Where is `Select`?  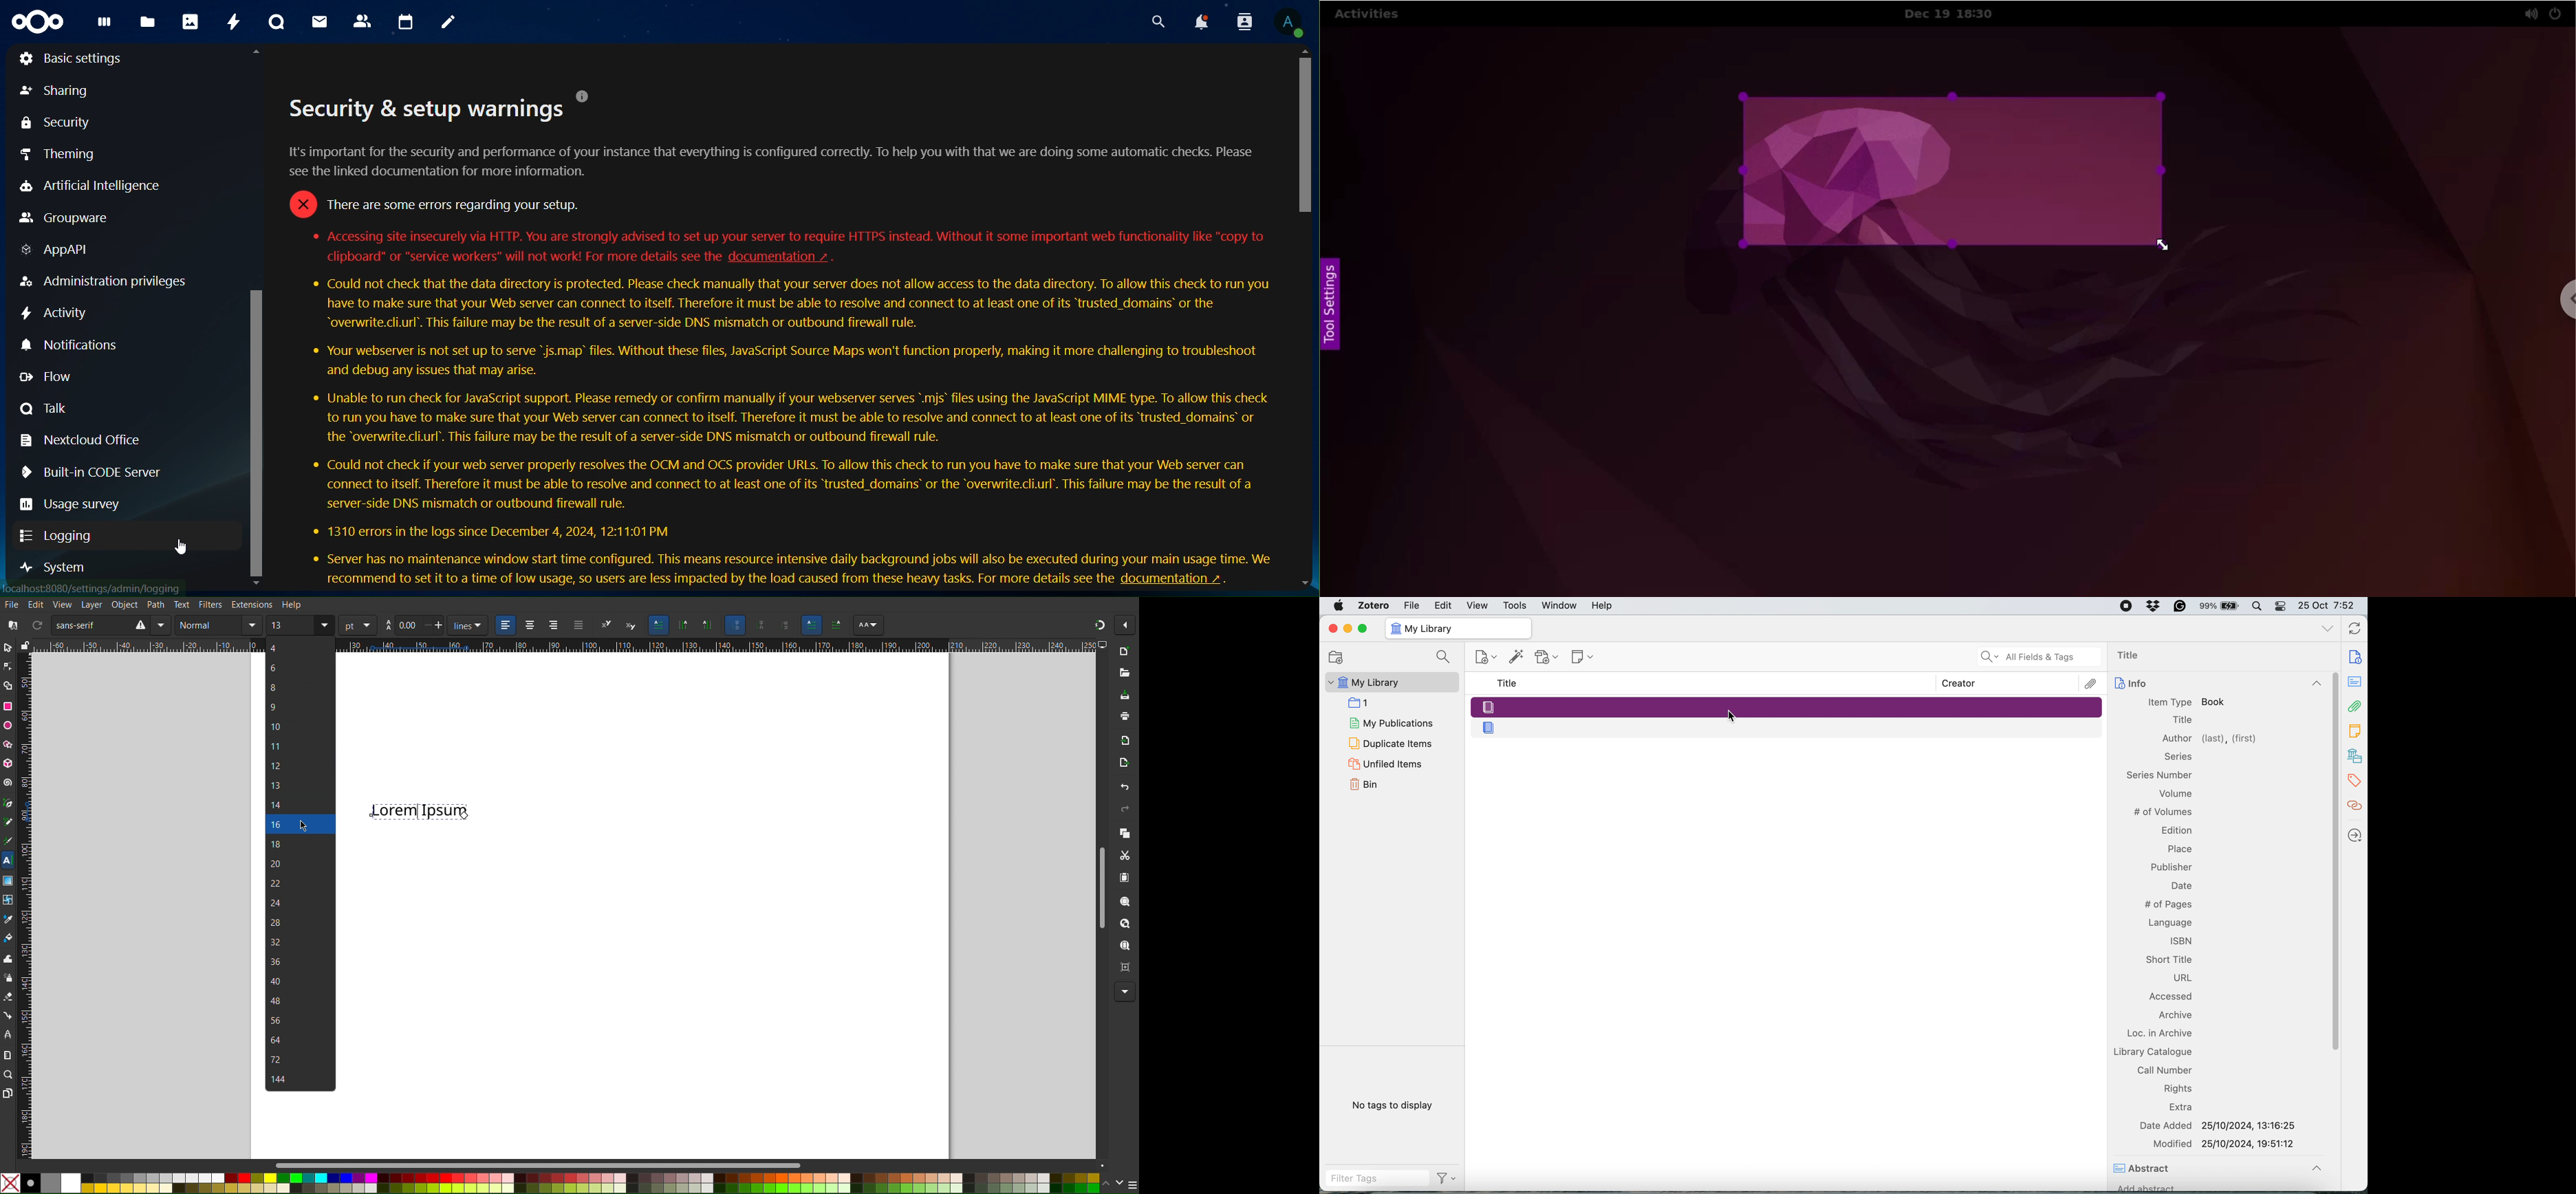
Select is located at coordinates (8, 647).